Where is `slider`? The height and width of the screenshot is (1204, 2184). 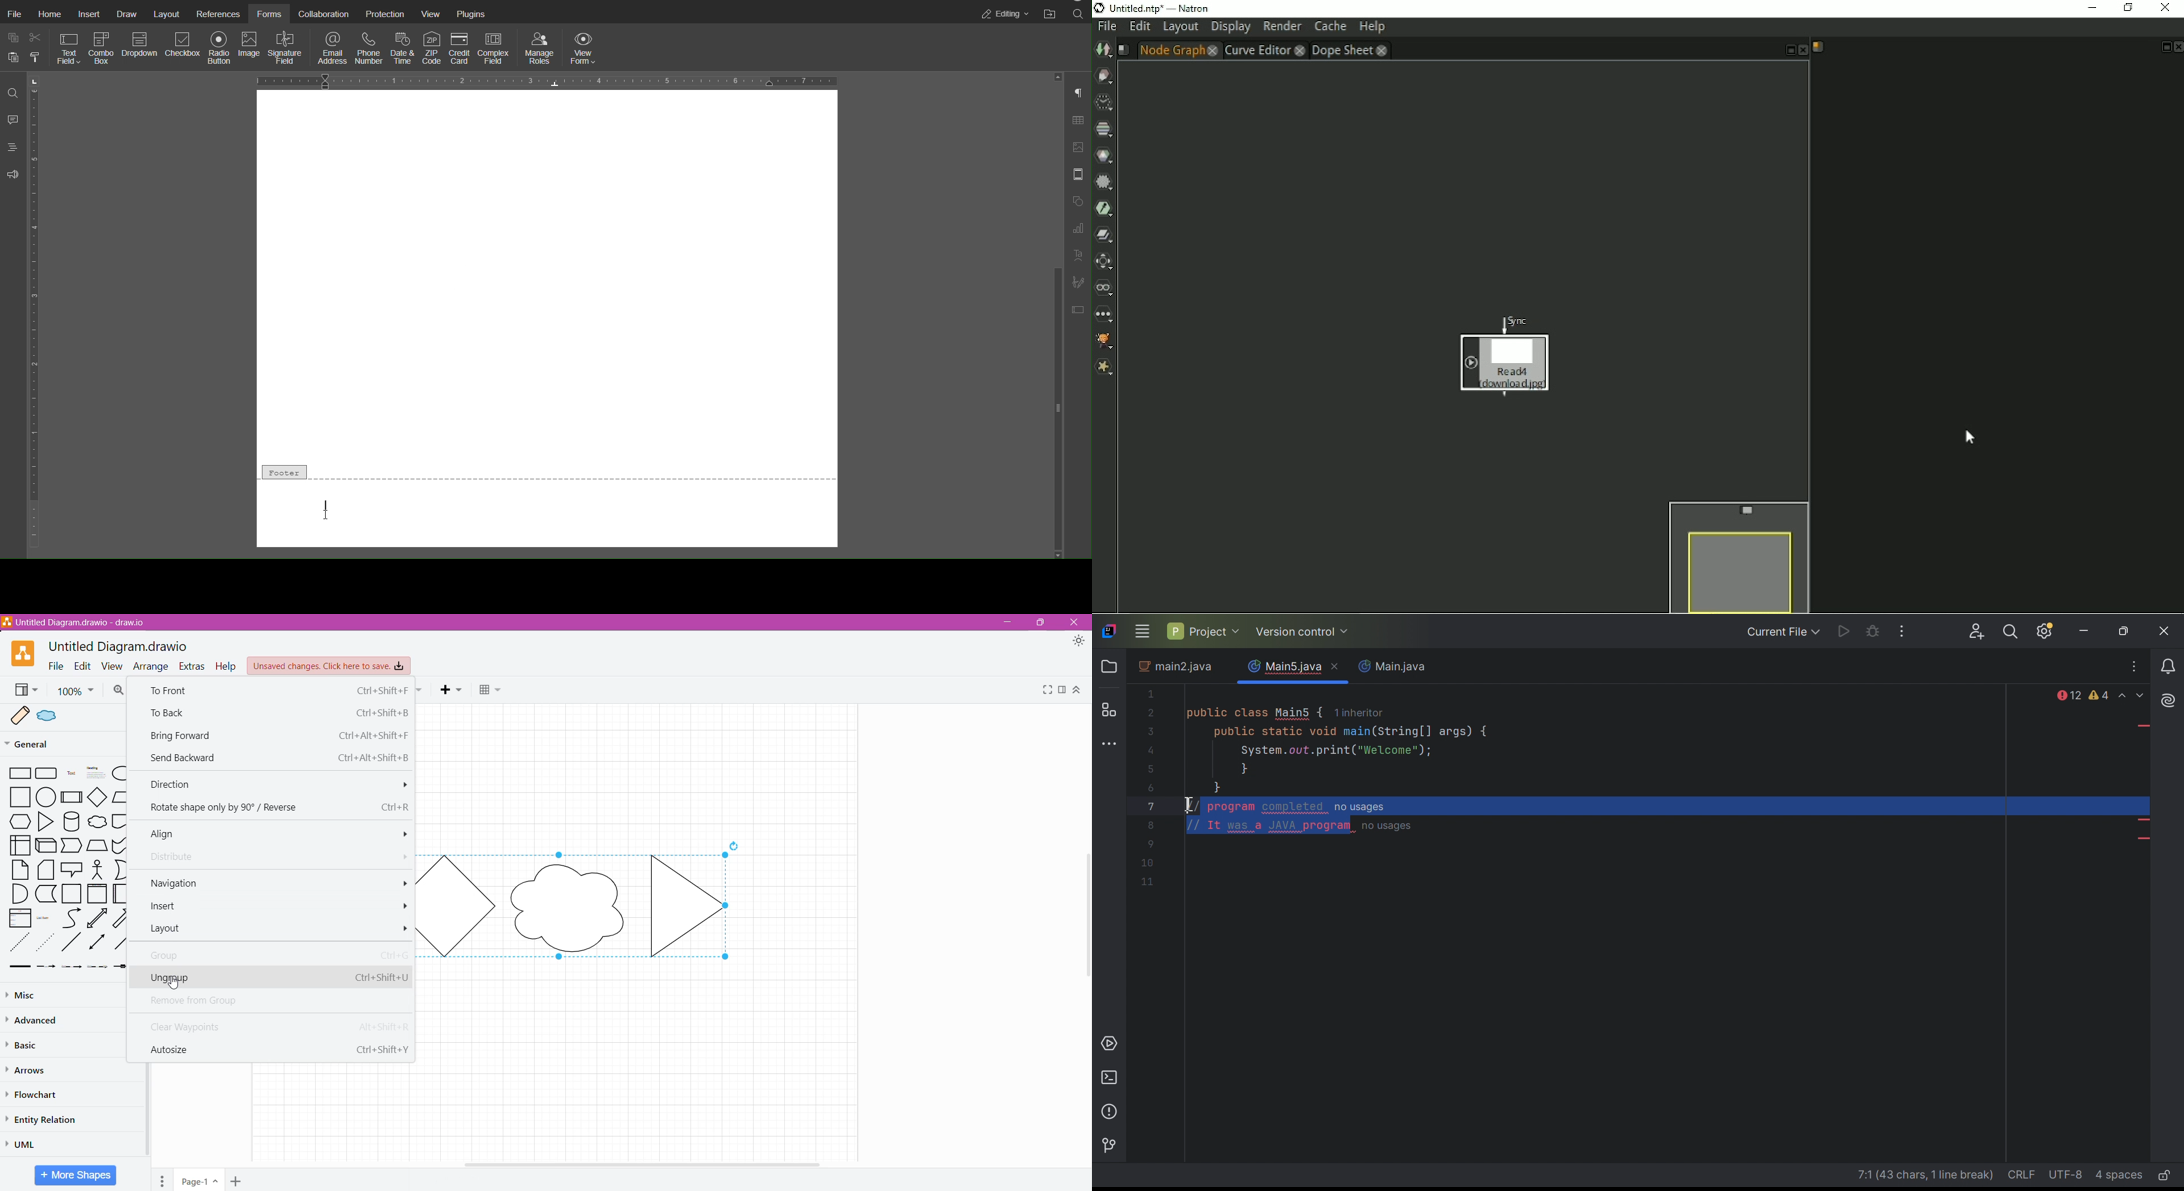
slider is located at coordinates (1053, 379).